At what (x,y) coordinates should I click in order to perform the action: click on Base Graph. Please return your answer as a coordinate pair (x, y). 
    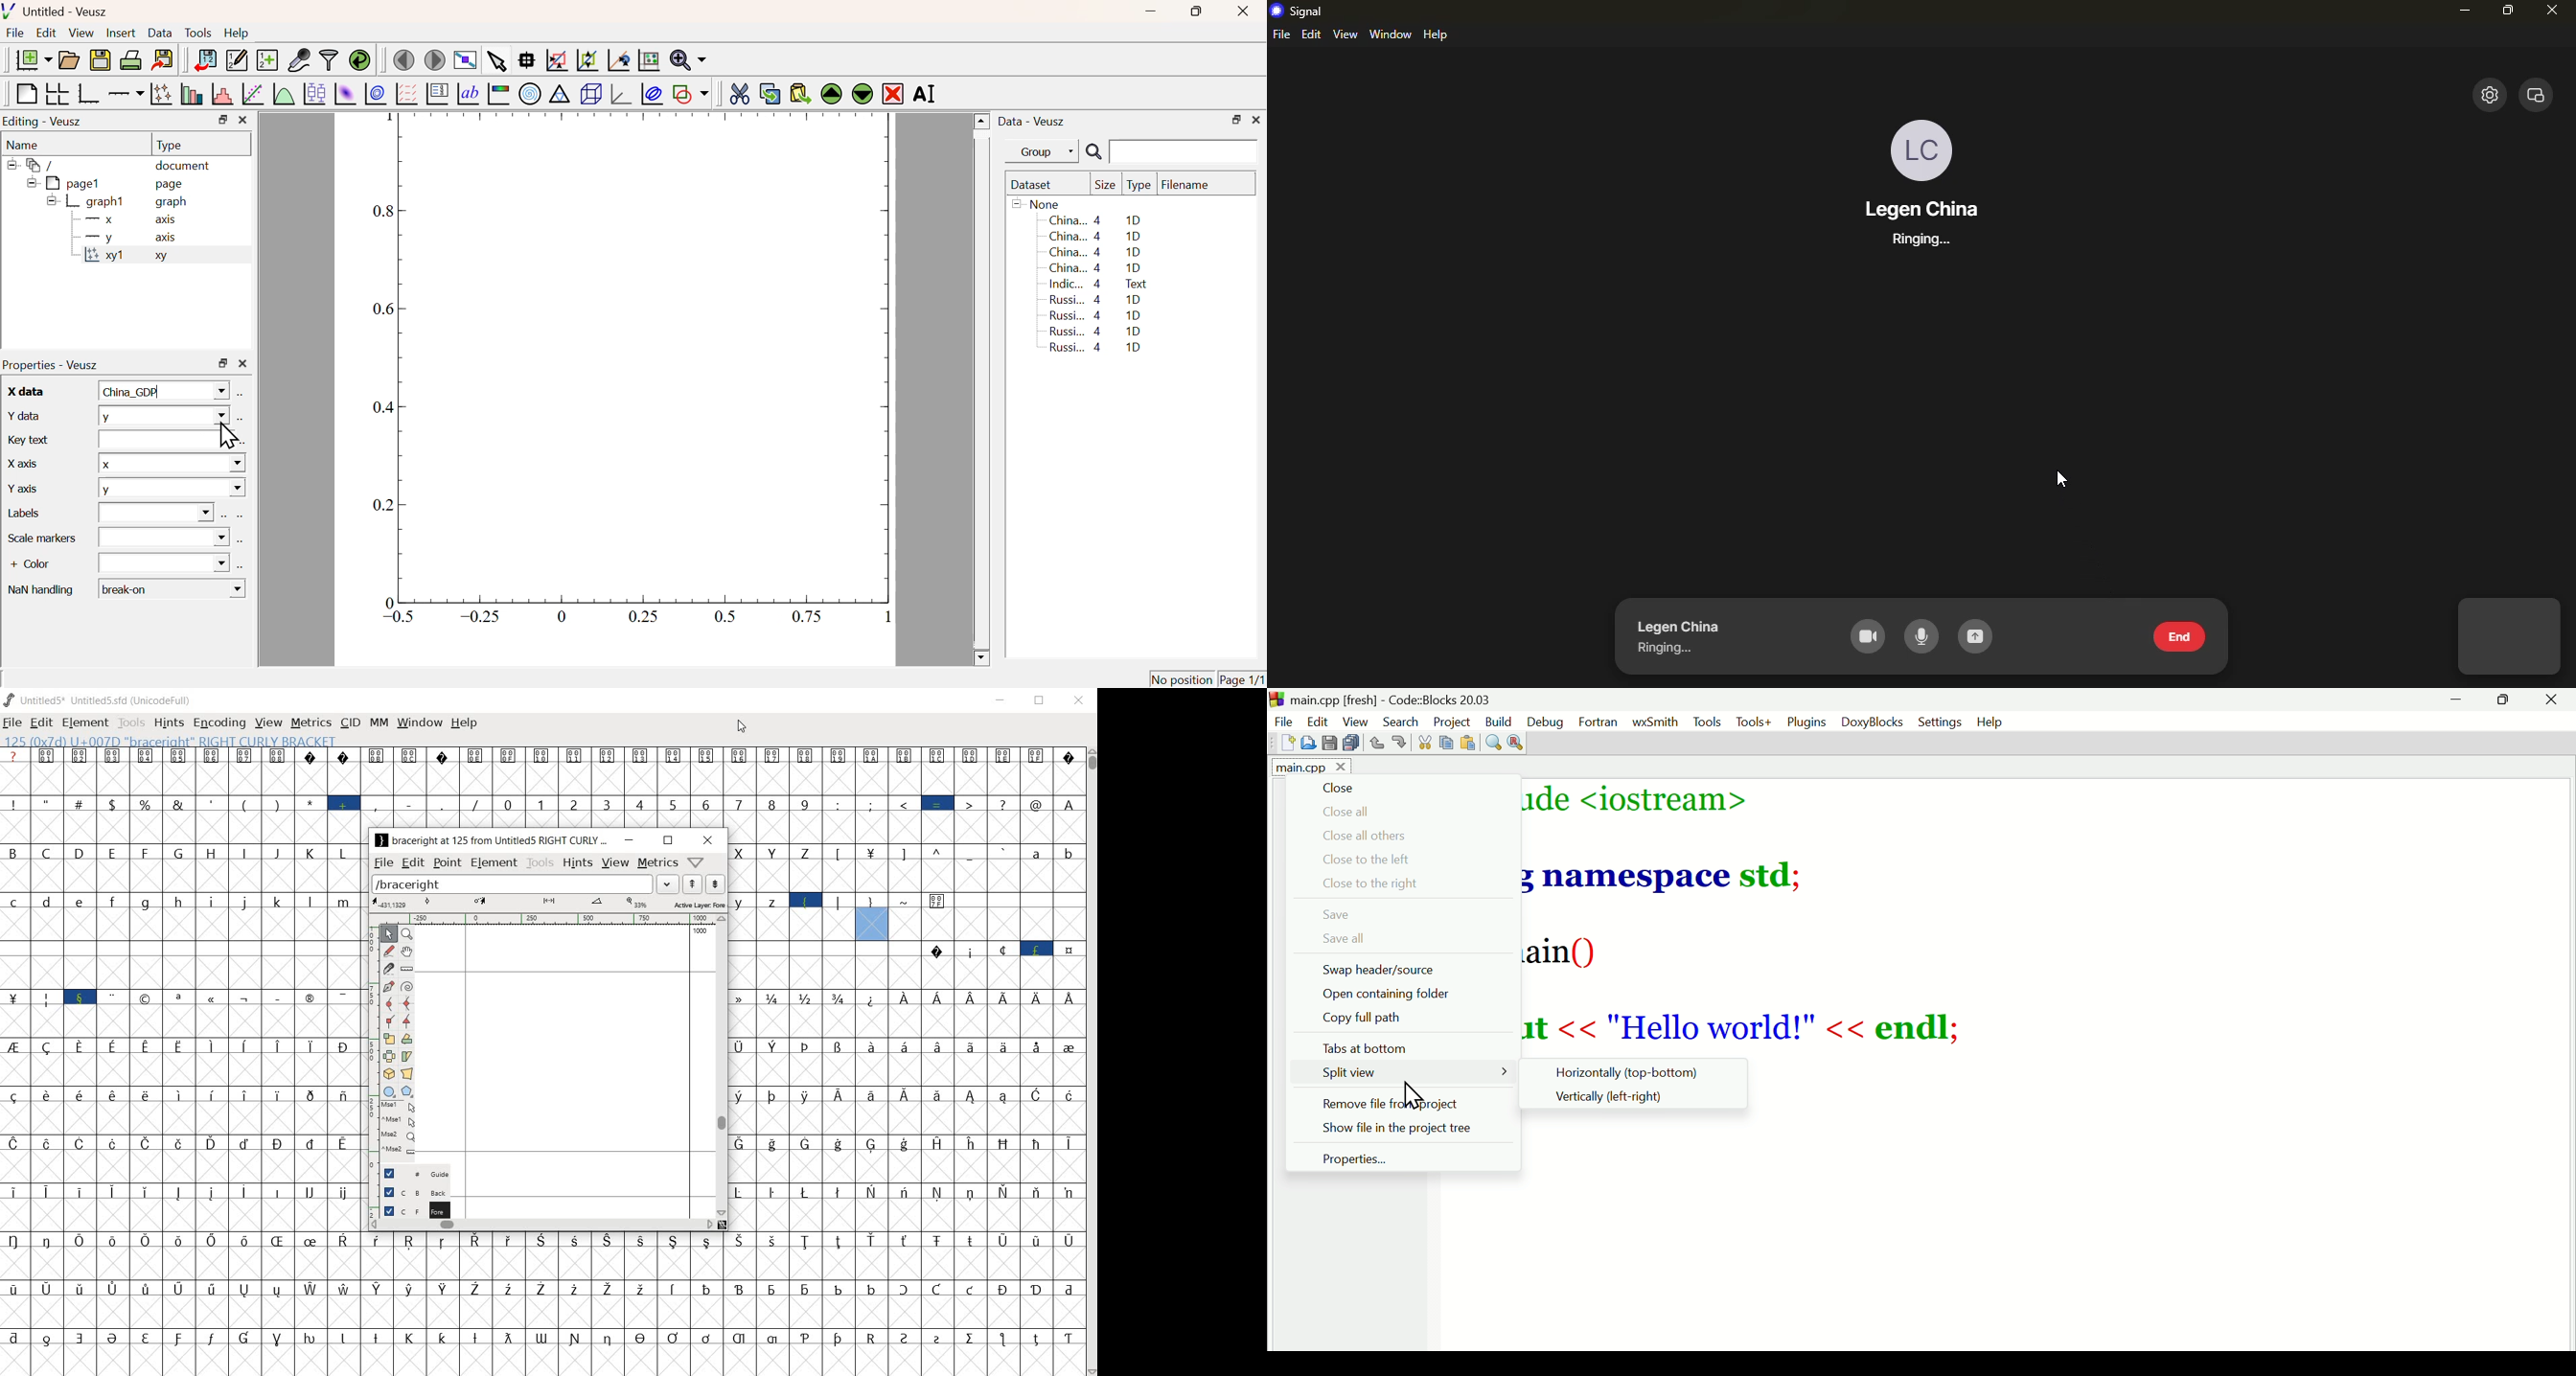
    Looking at the image, I should click on (87, 93).